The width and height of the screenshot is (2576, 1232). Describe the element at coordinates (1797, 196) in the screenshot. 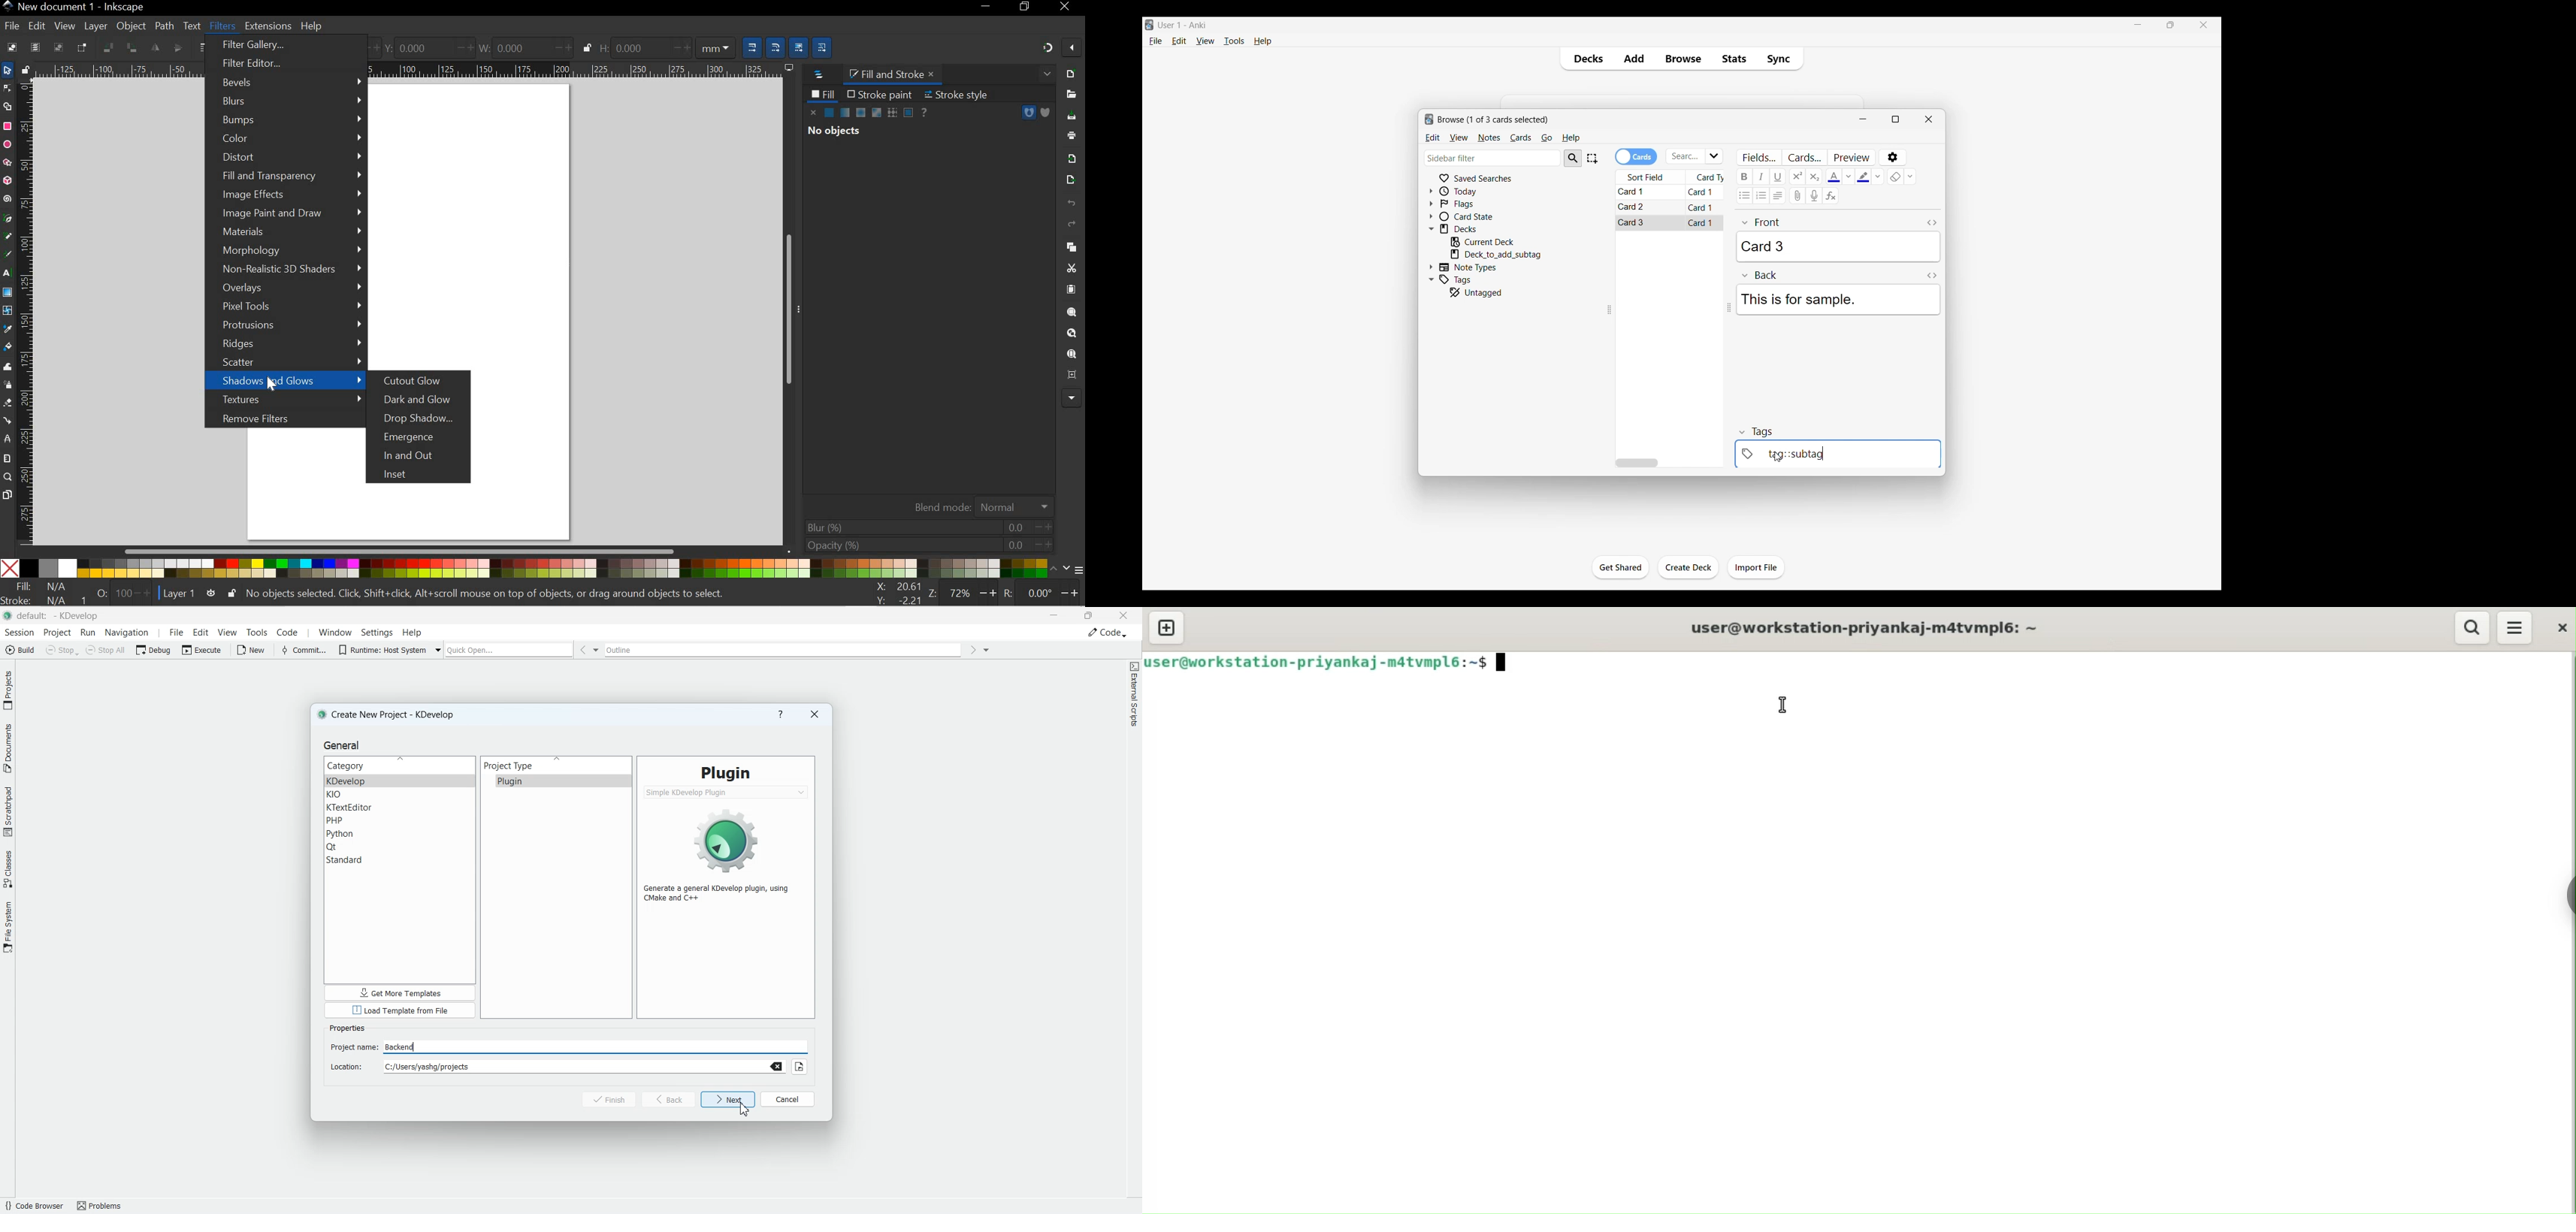

I see `Attach audio/video/picture` at that location.